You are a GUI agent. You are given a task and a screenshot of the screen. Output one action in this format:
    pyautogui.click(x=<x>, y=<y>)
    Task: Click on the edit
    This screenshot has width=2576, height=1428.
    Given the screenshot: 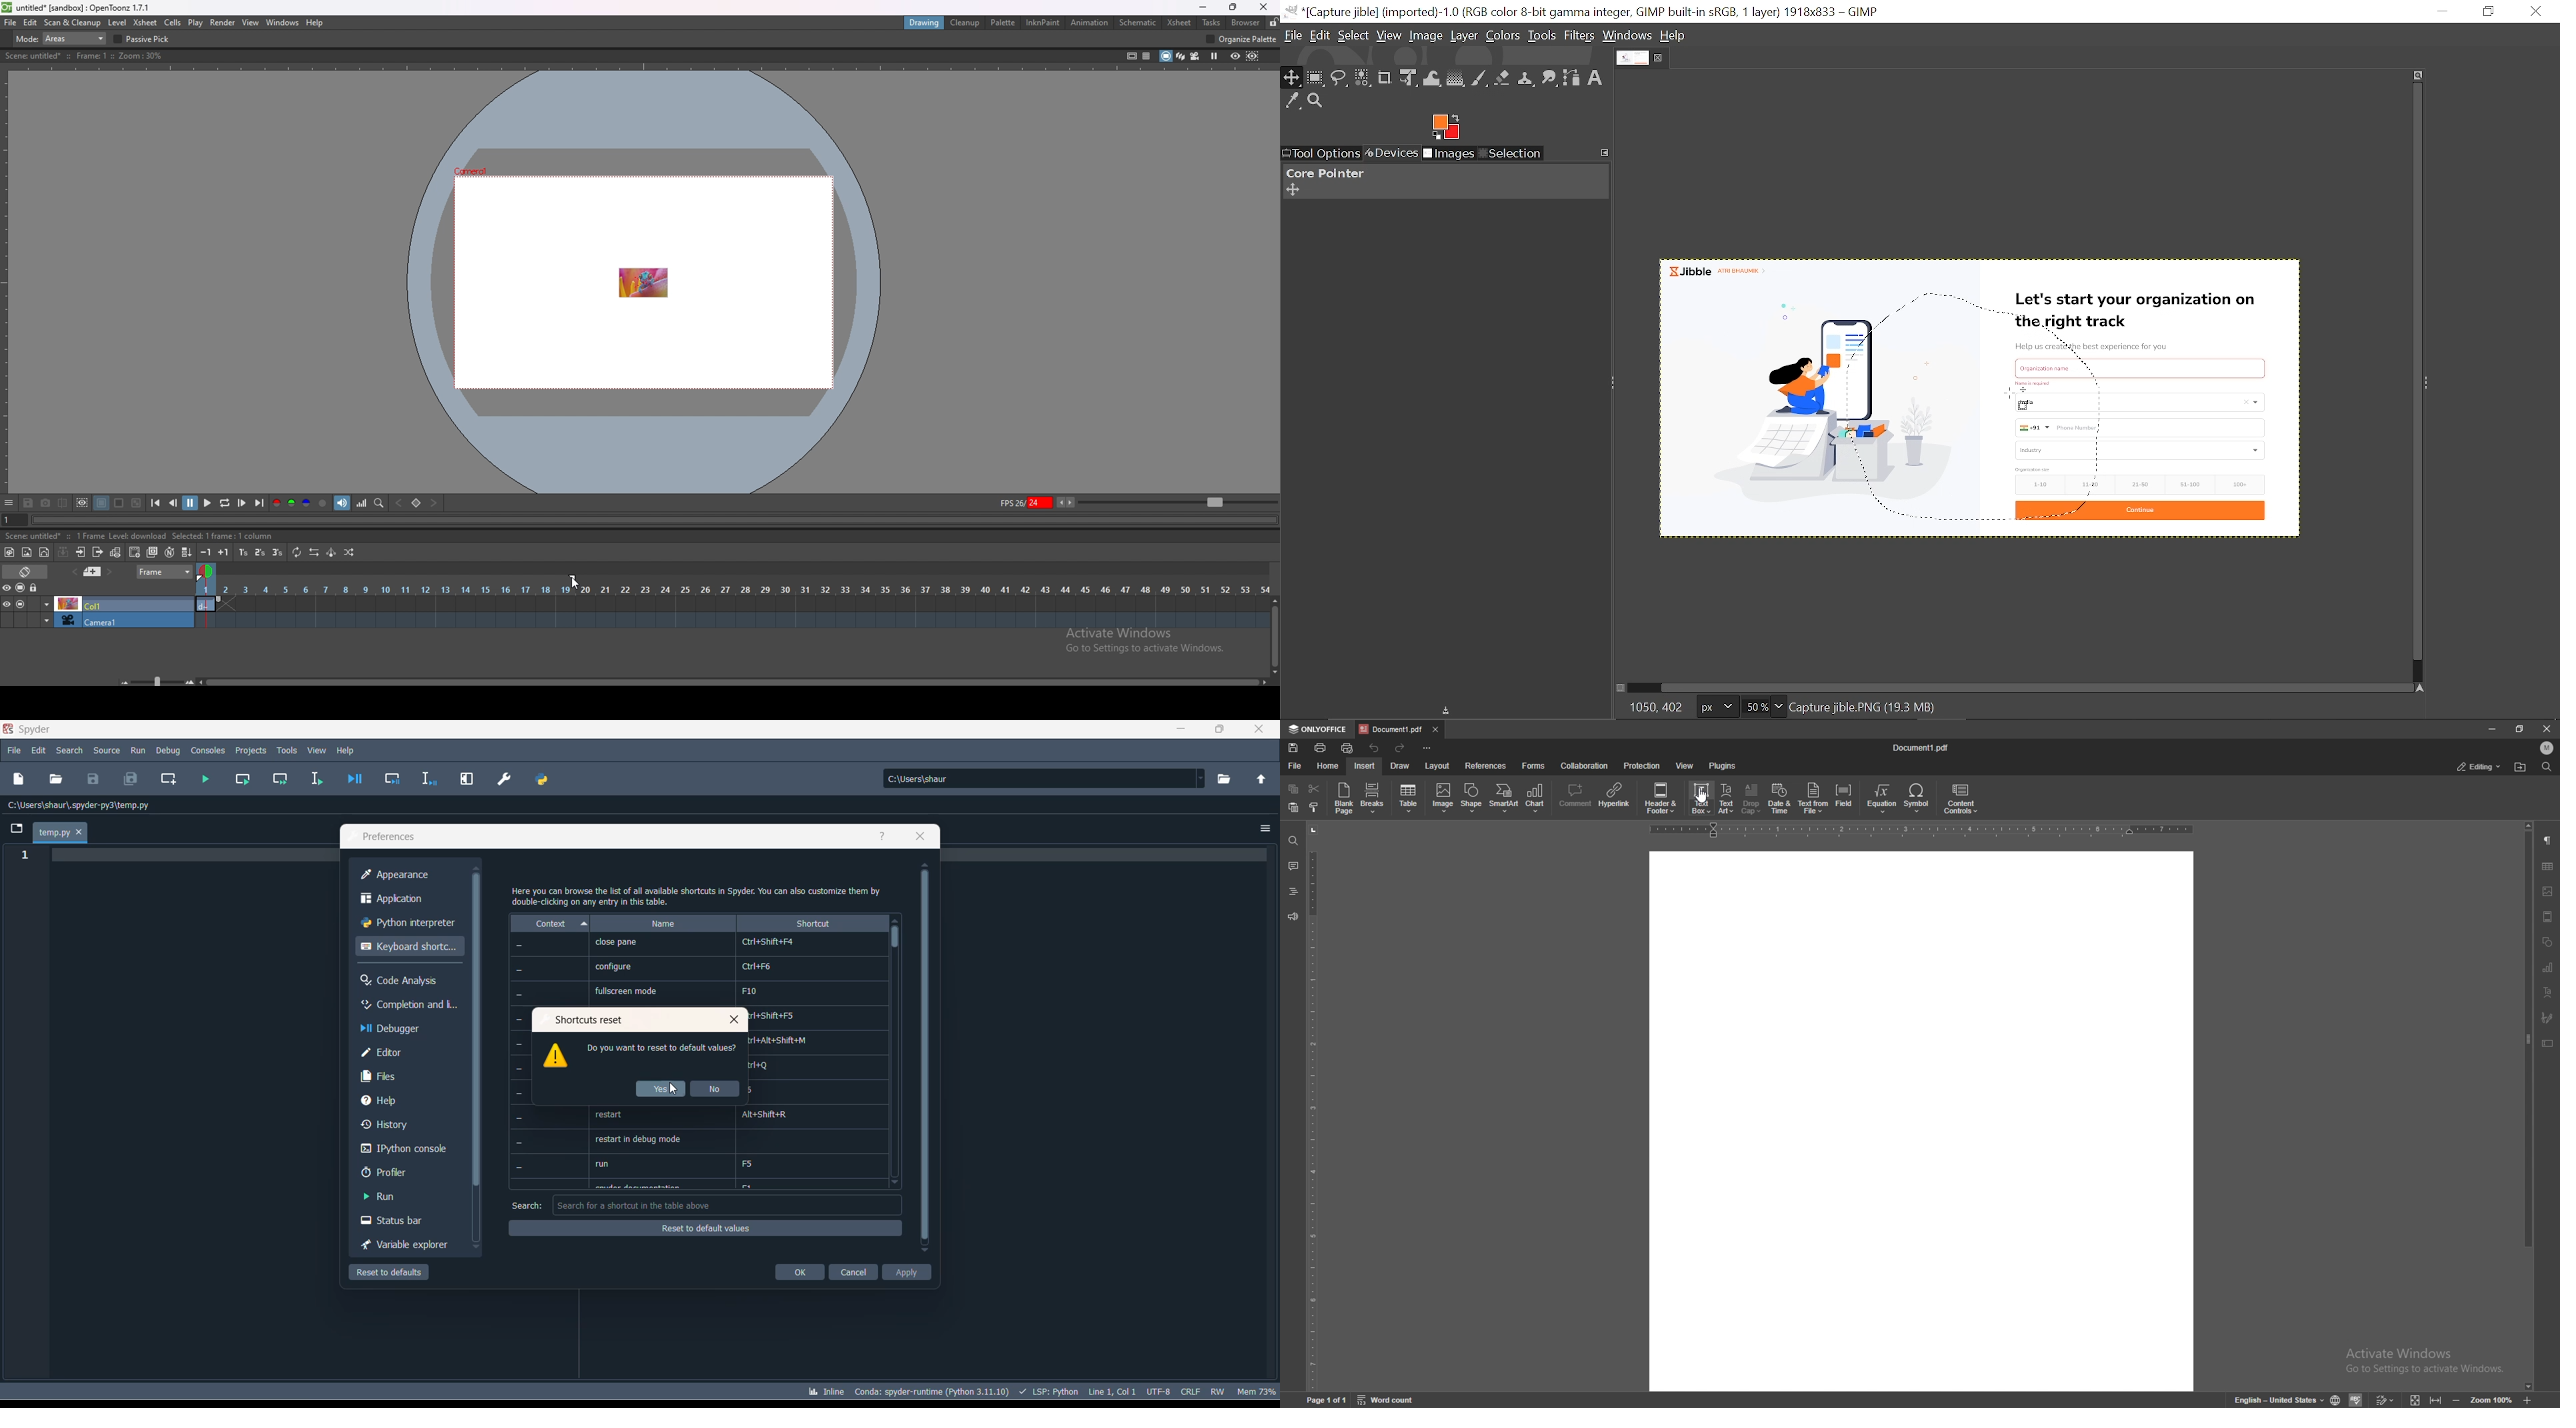 What is the action you would take?
    pyautogui.click(x=39, y=749)
    